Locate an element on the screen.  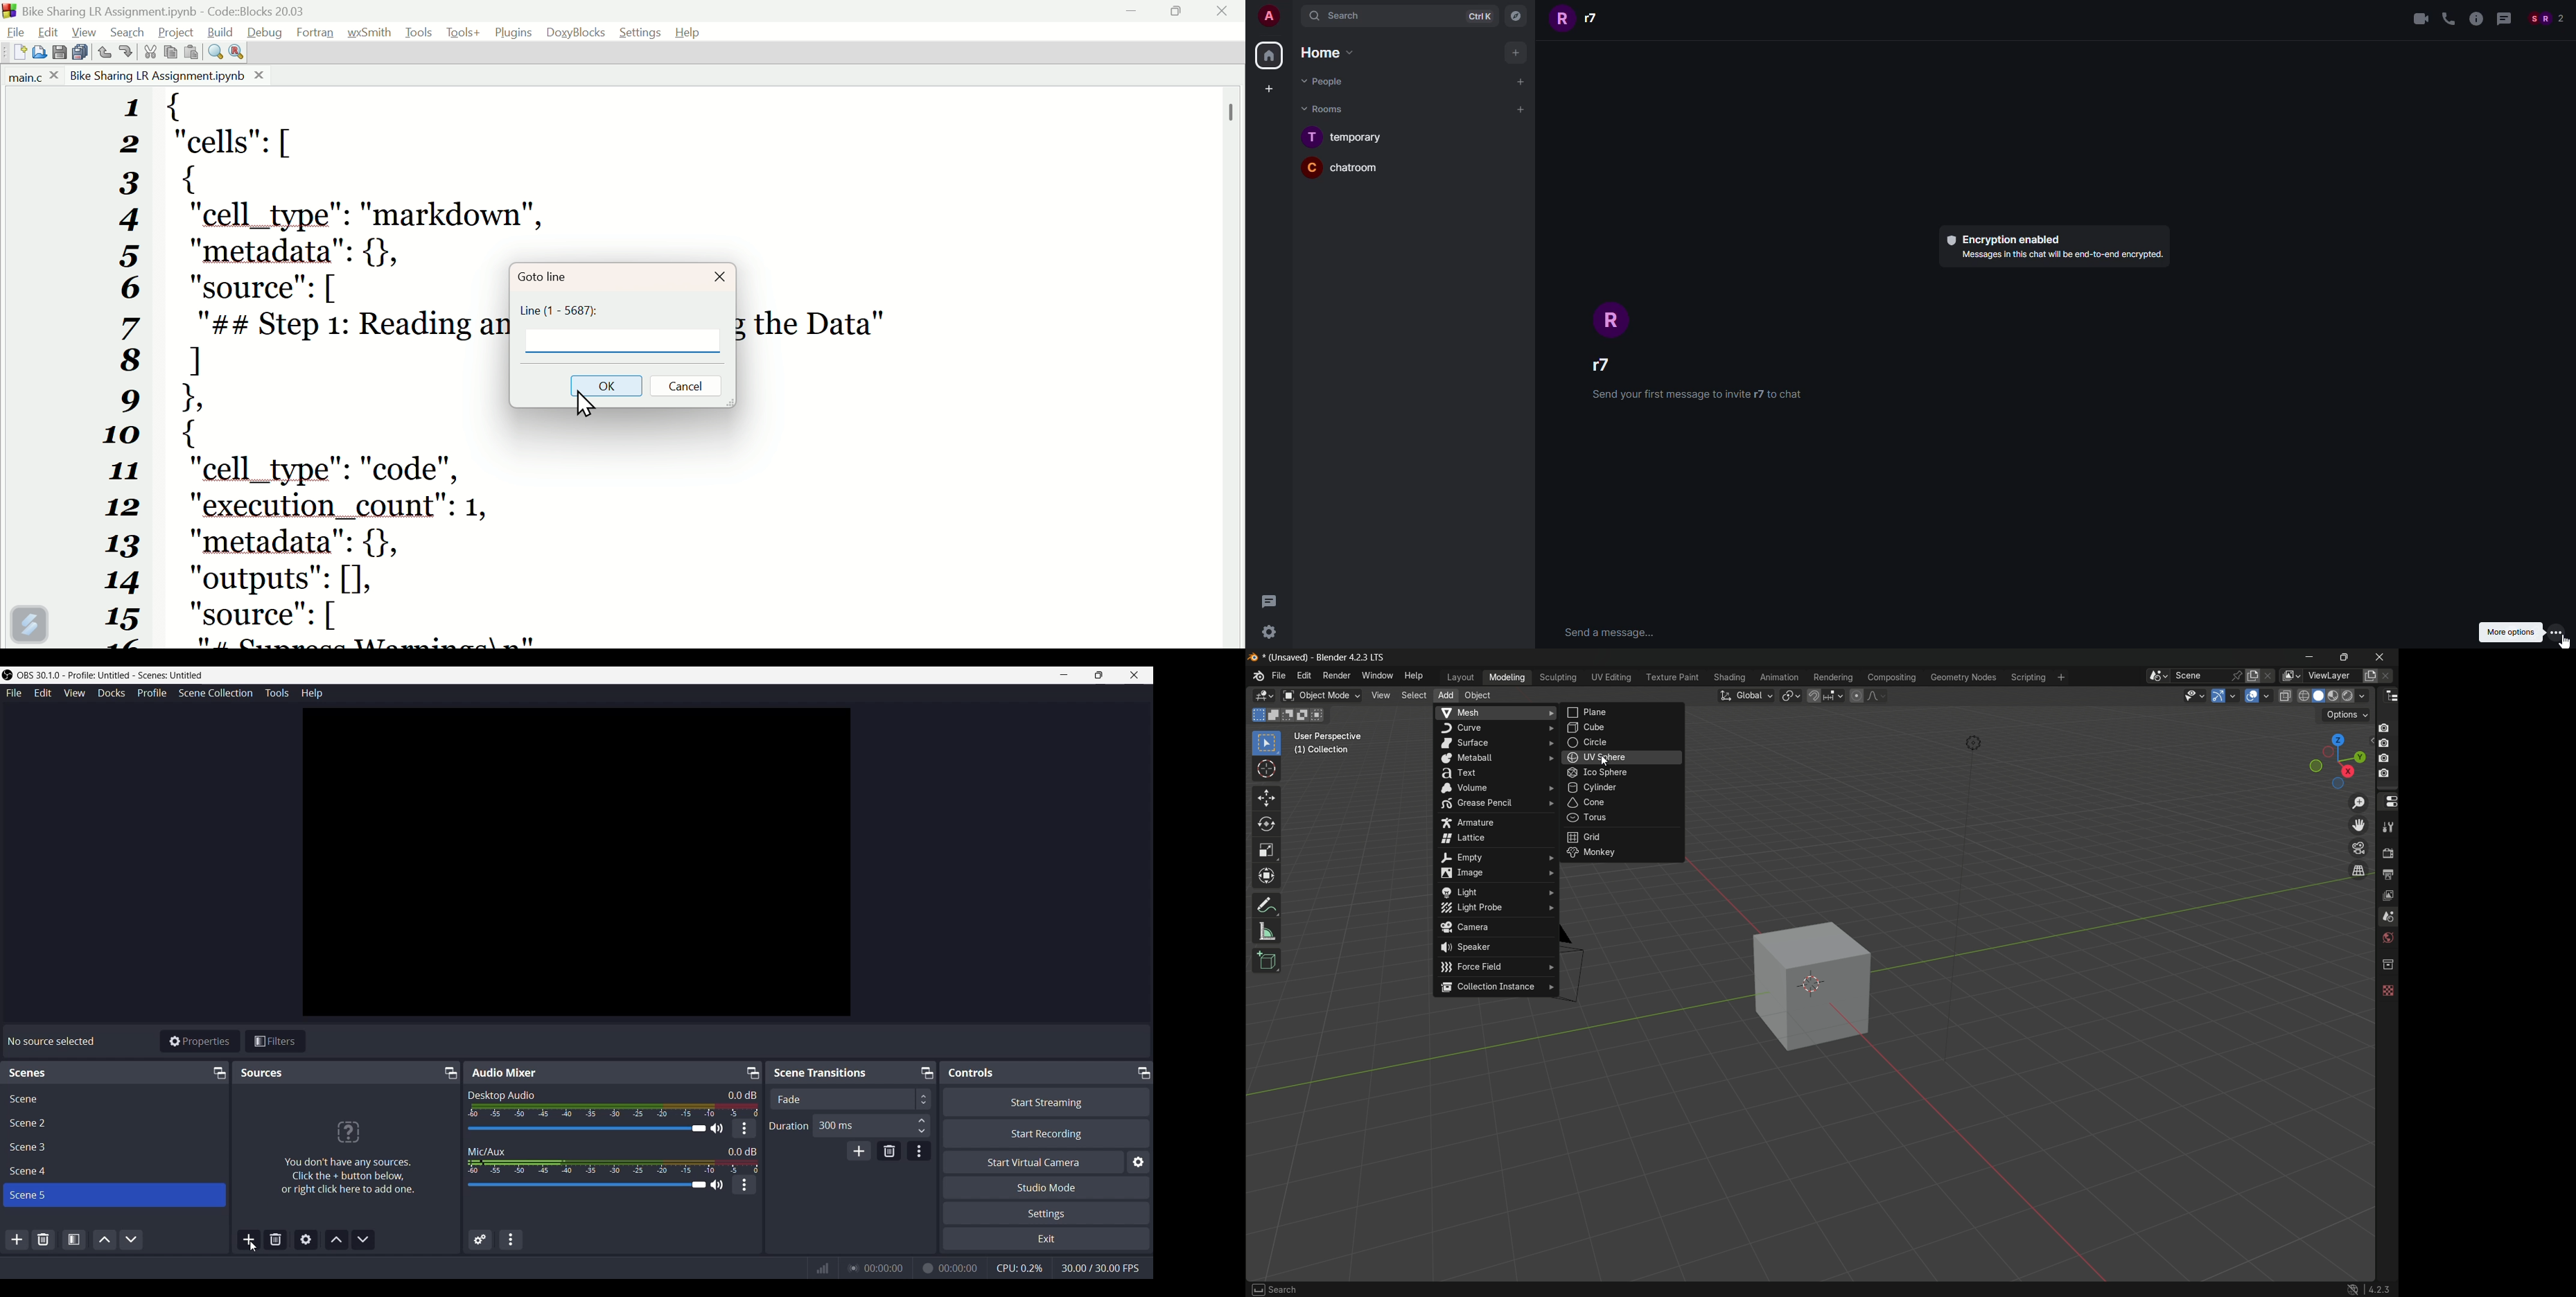
Scene File is located at coordinates (112, 1147).